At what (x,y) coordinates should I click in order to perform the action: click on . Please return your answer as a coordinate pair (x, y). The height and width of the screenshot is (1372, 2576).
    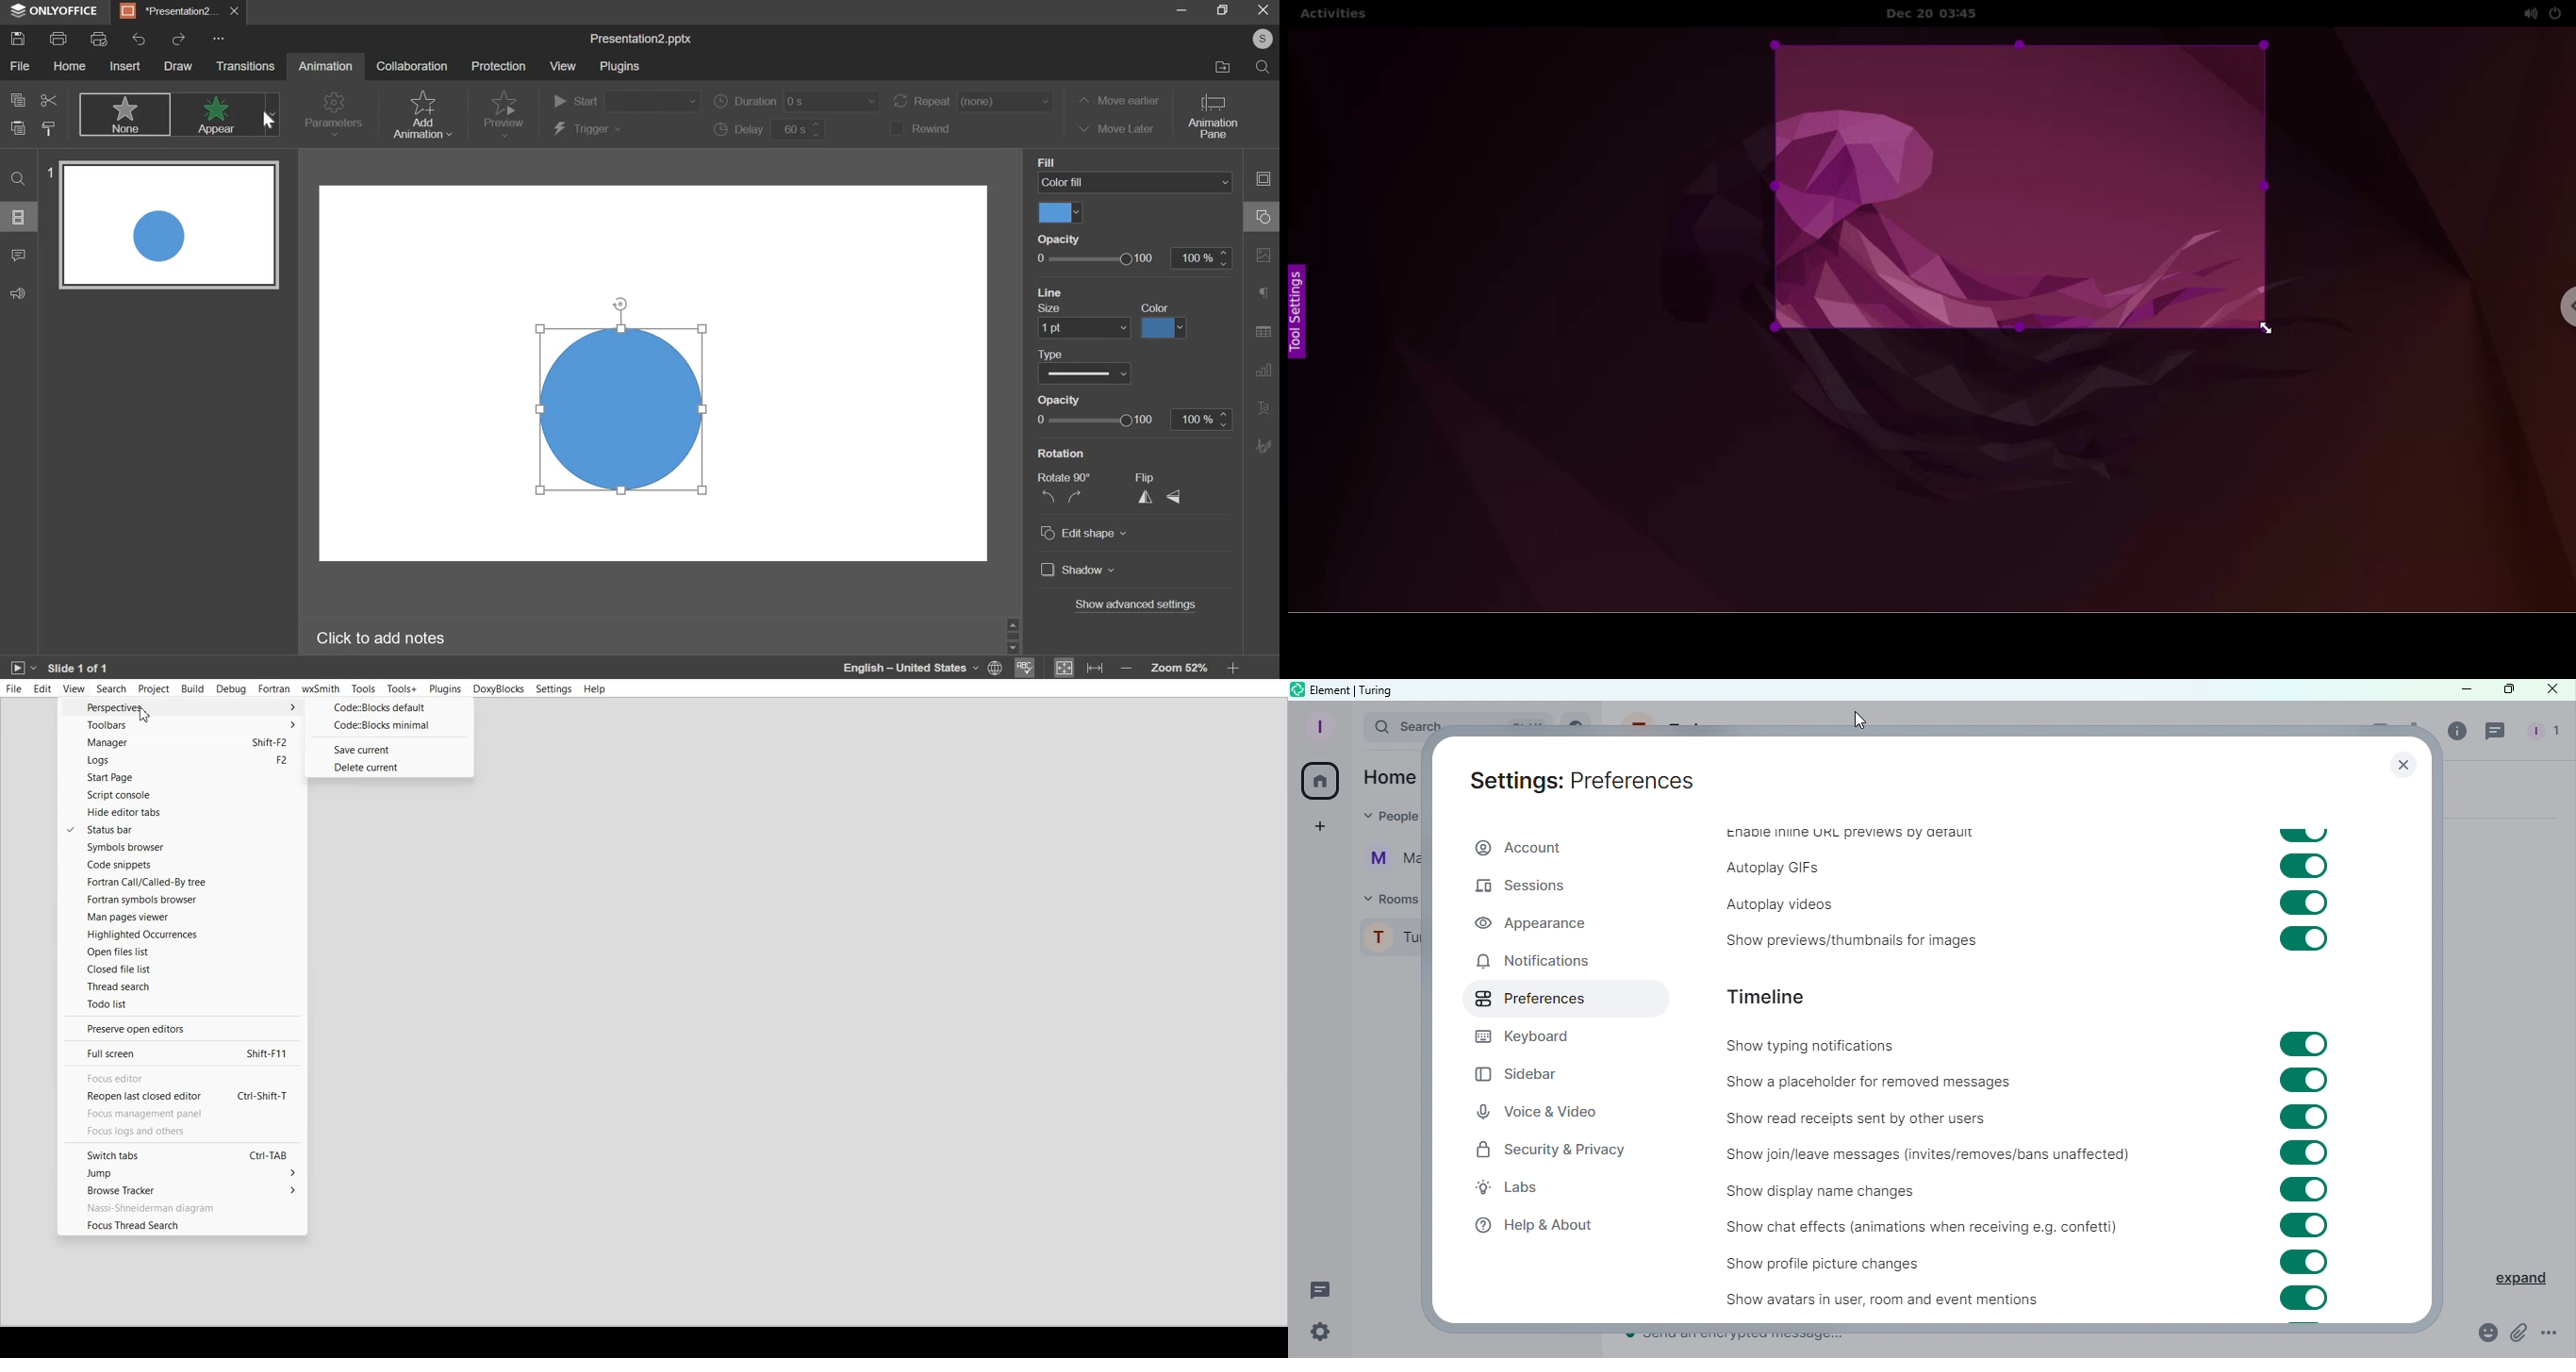
    Looking at the image, I should click on (220, 37).